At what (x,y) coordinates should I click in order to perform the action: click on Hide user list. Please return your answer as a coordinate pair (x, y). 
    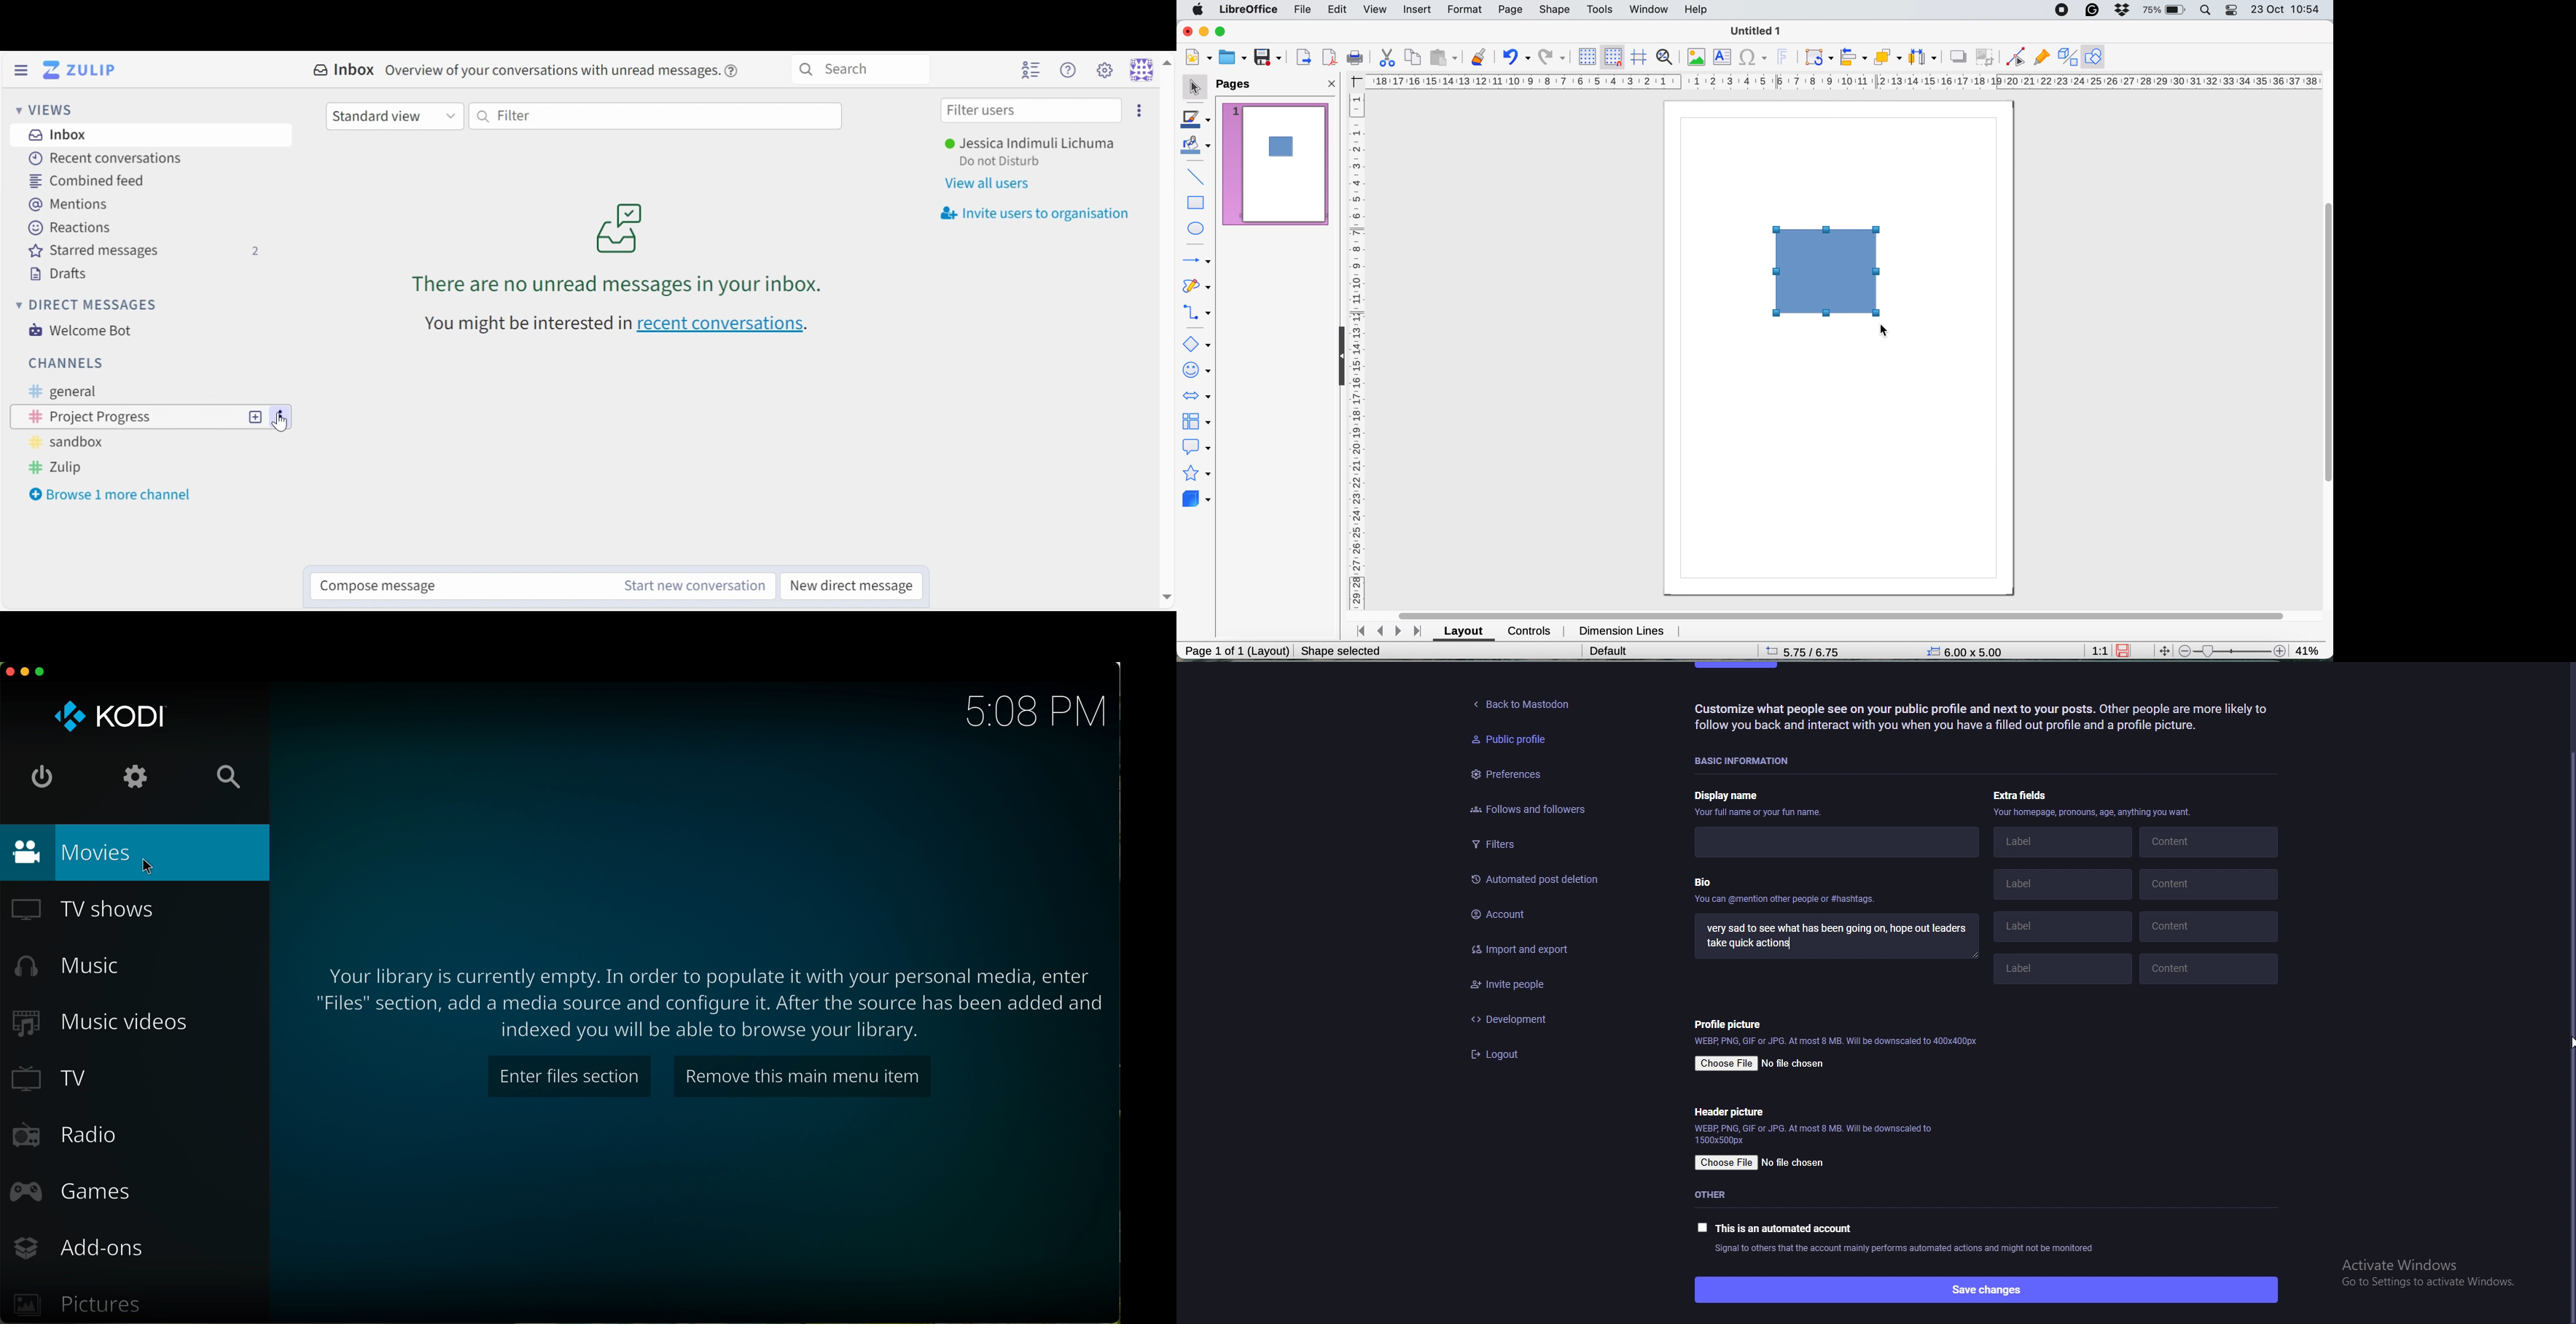
    Looking at the image, I should click on (1029, 71).